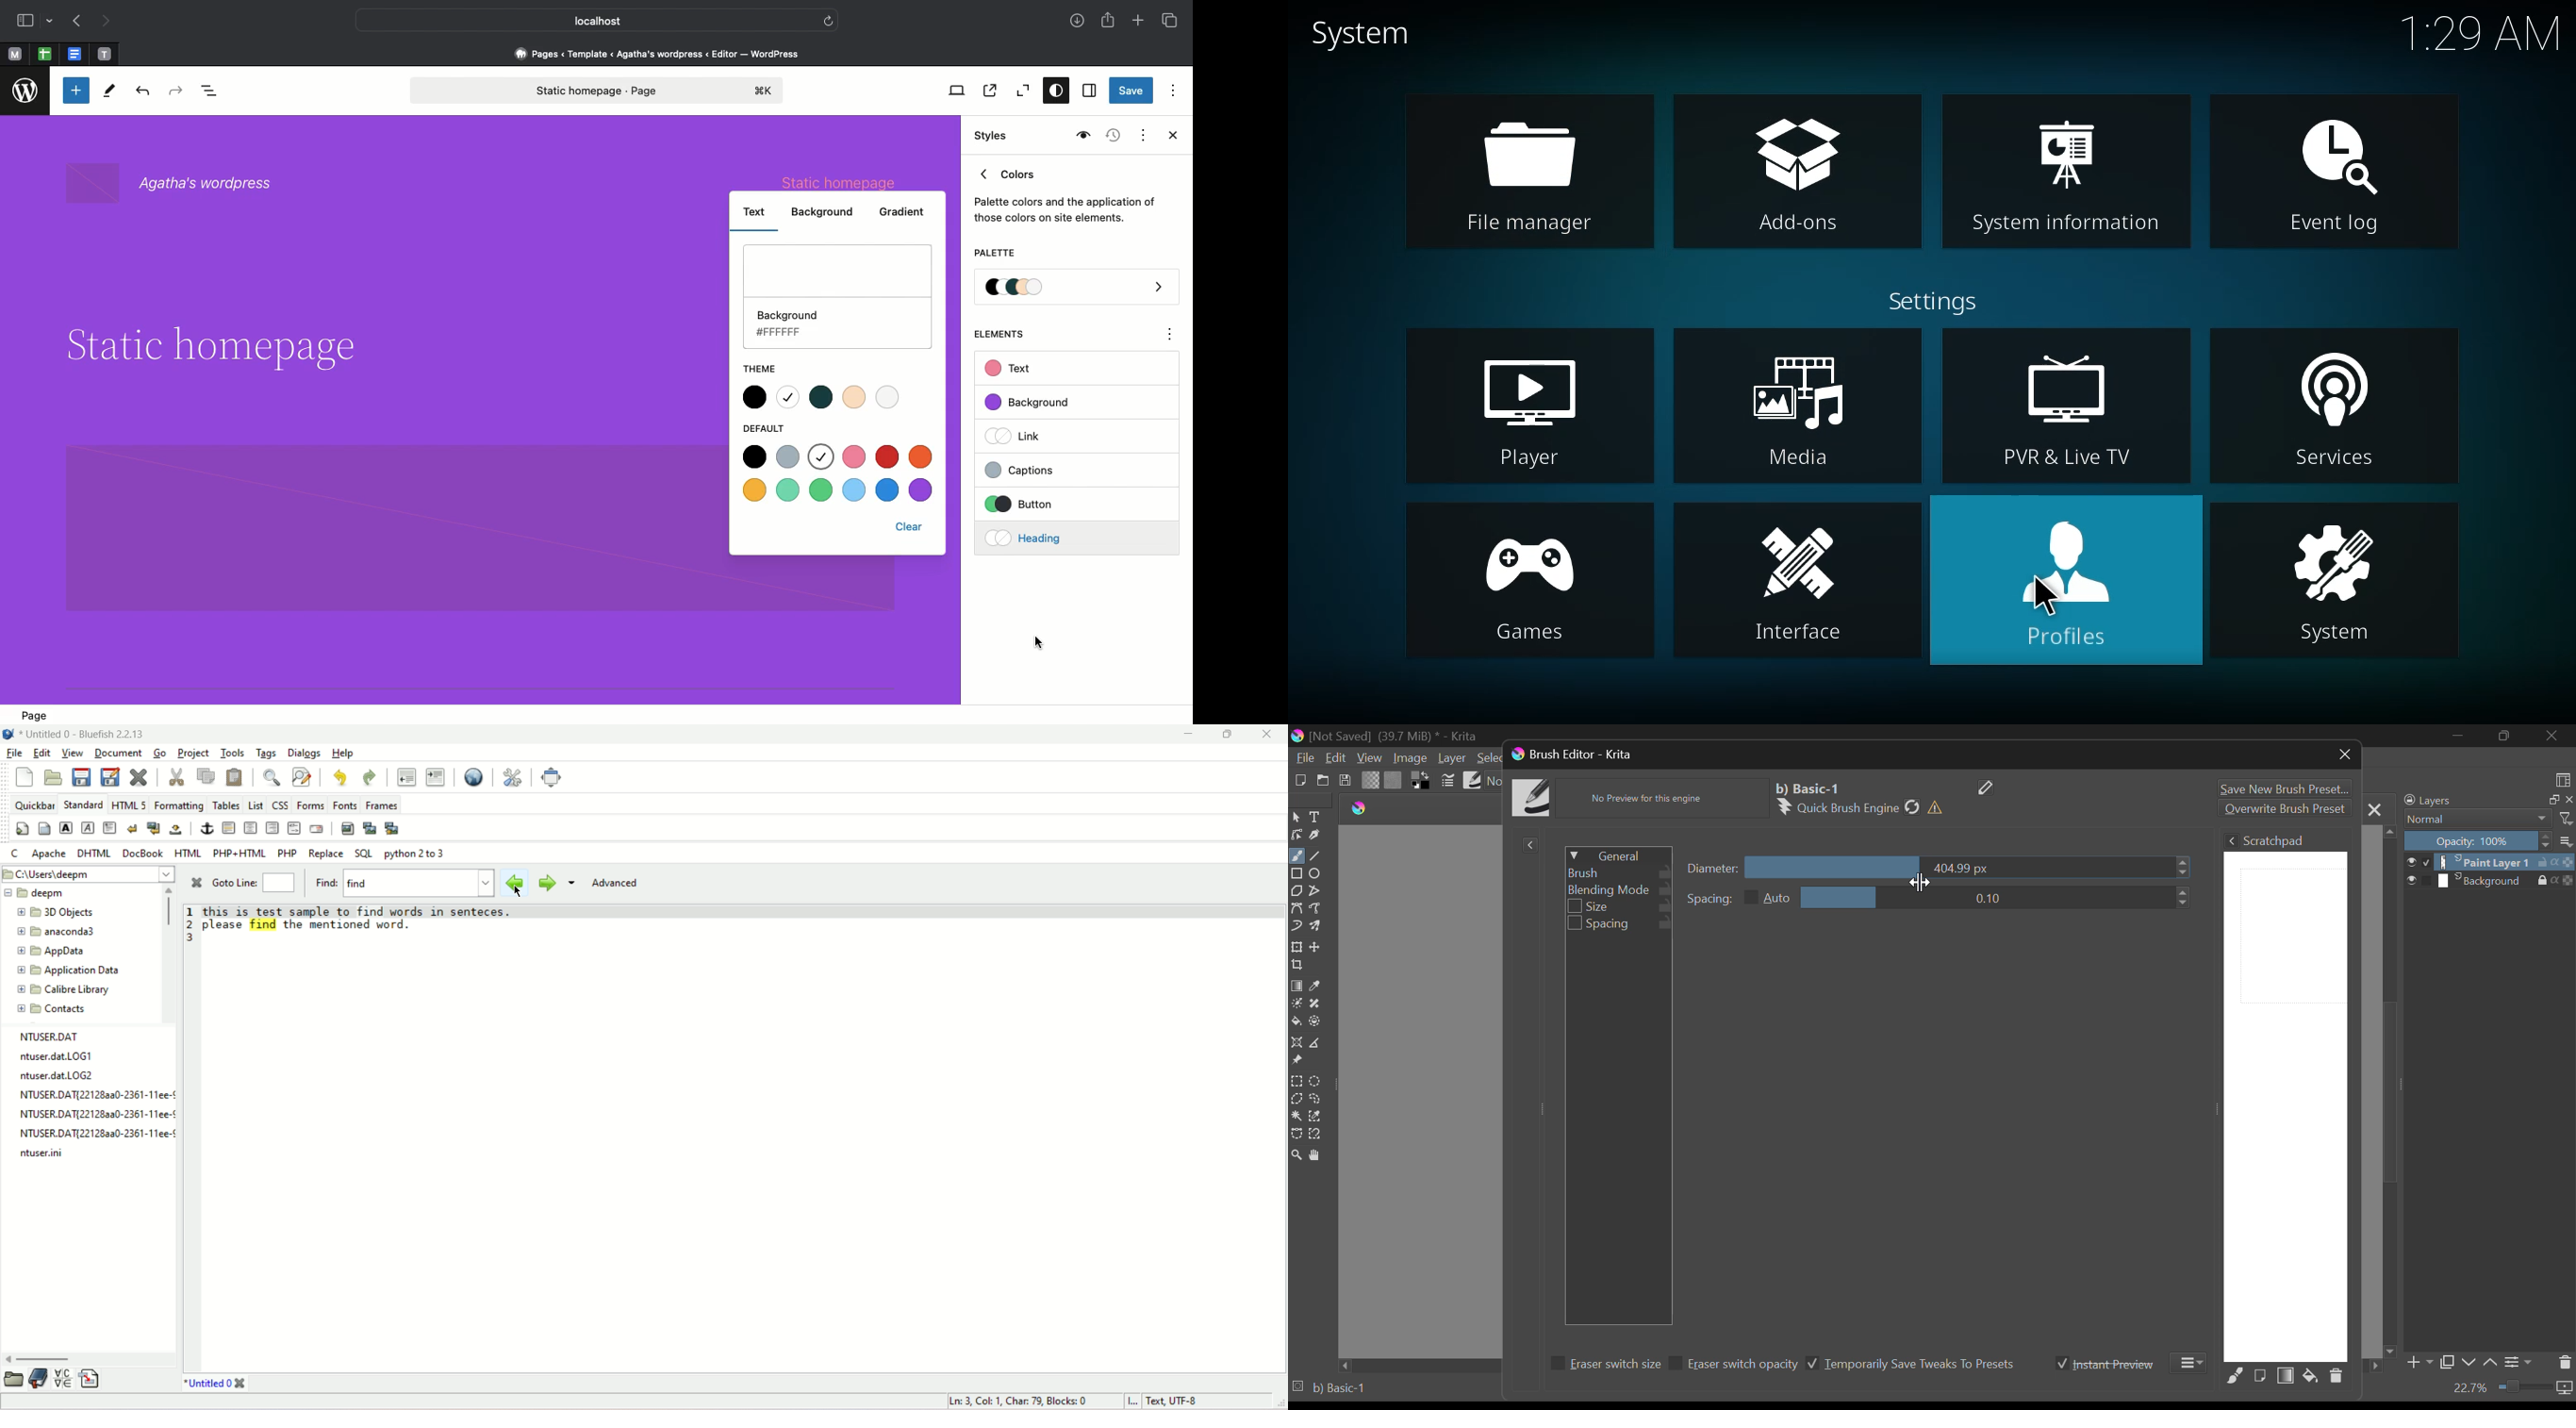  Describe the element at coordinates (1394, 780) in the screenshot. I see `Pattern` at that location.